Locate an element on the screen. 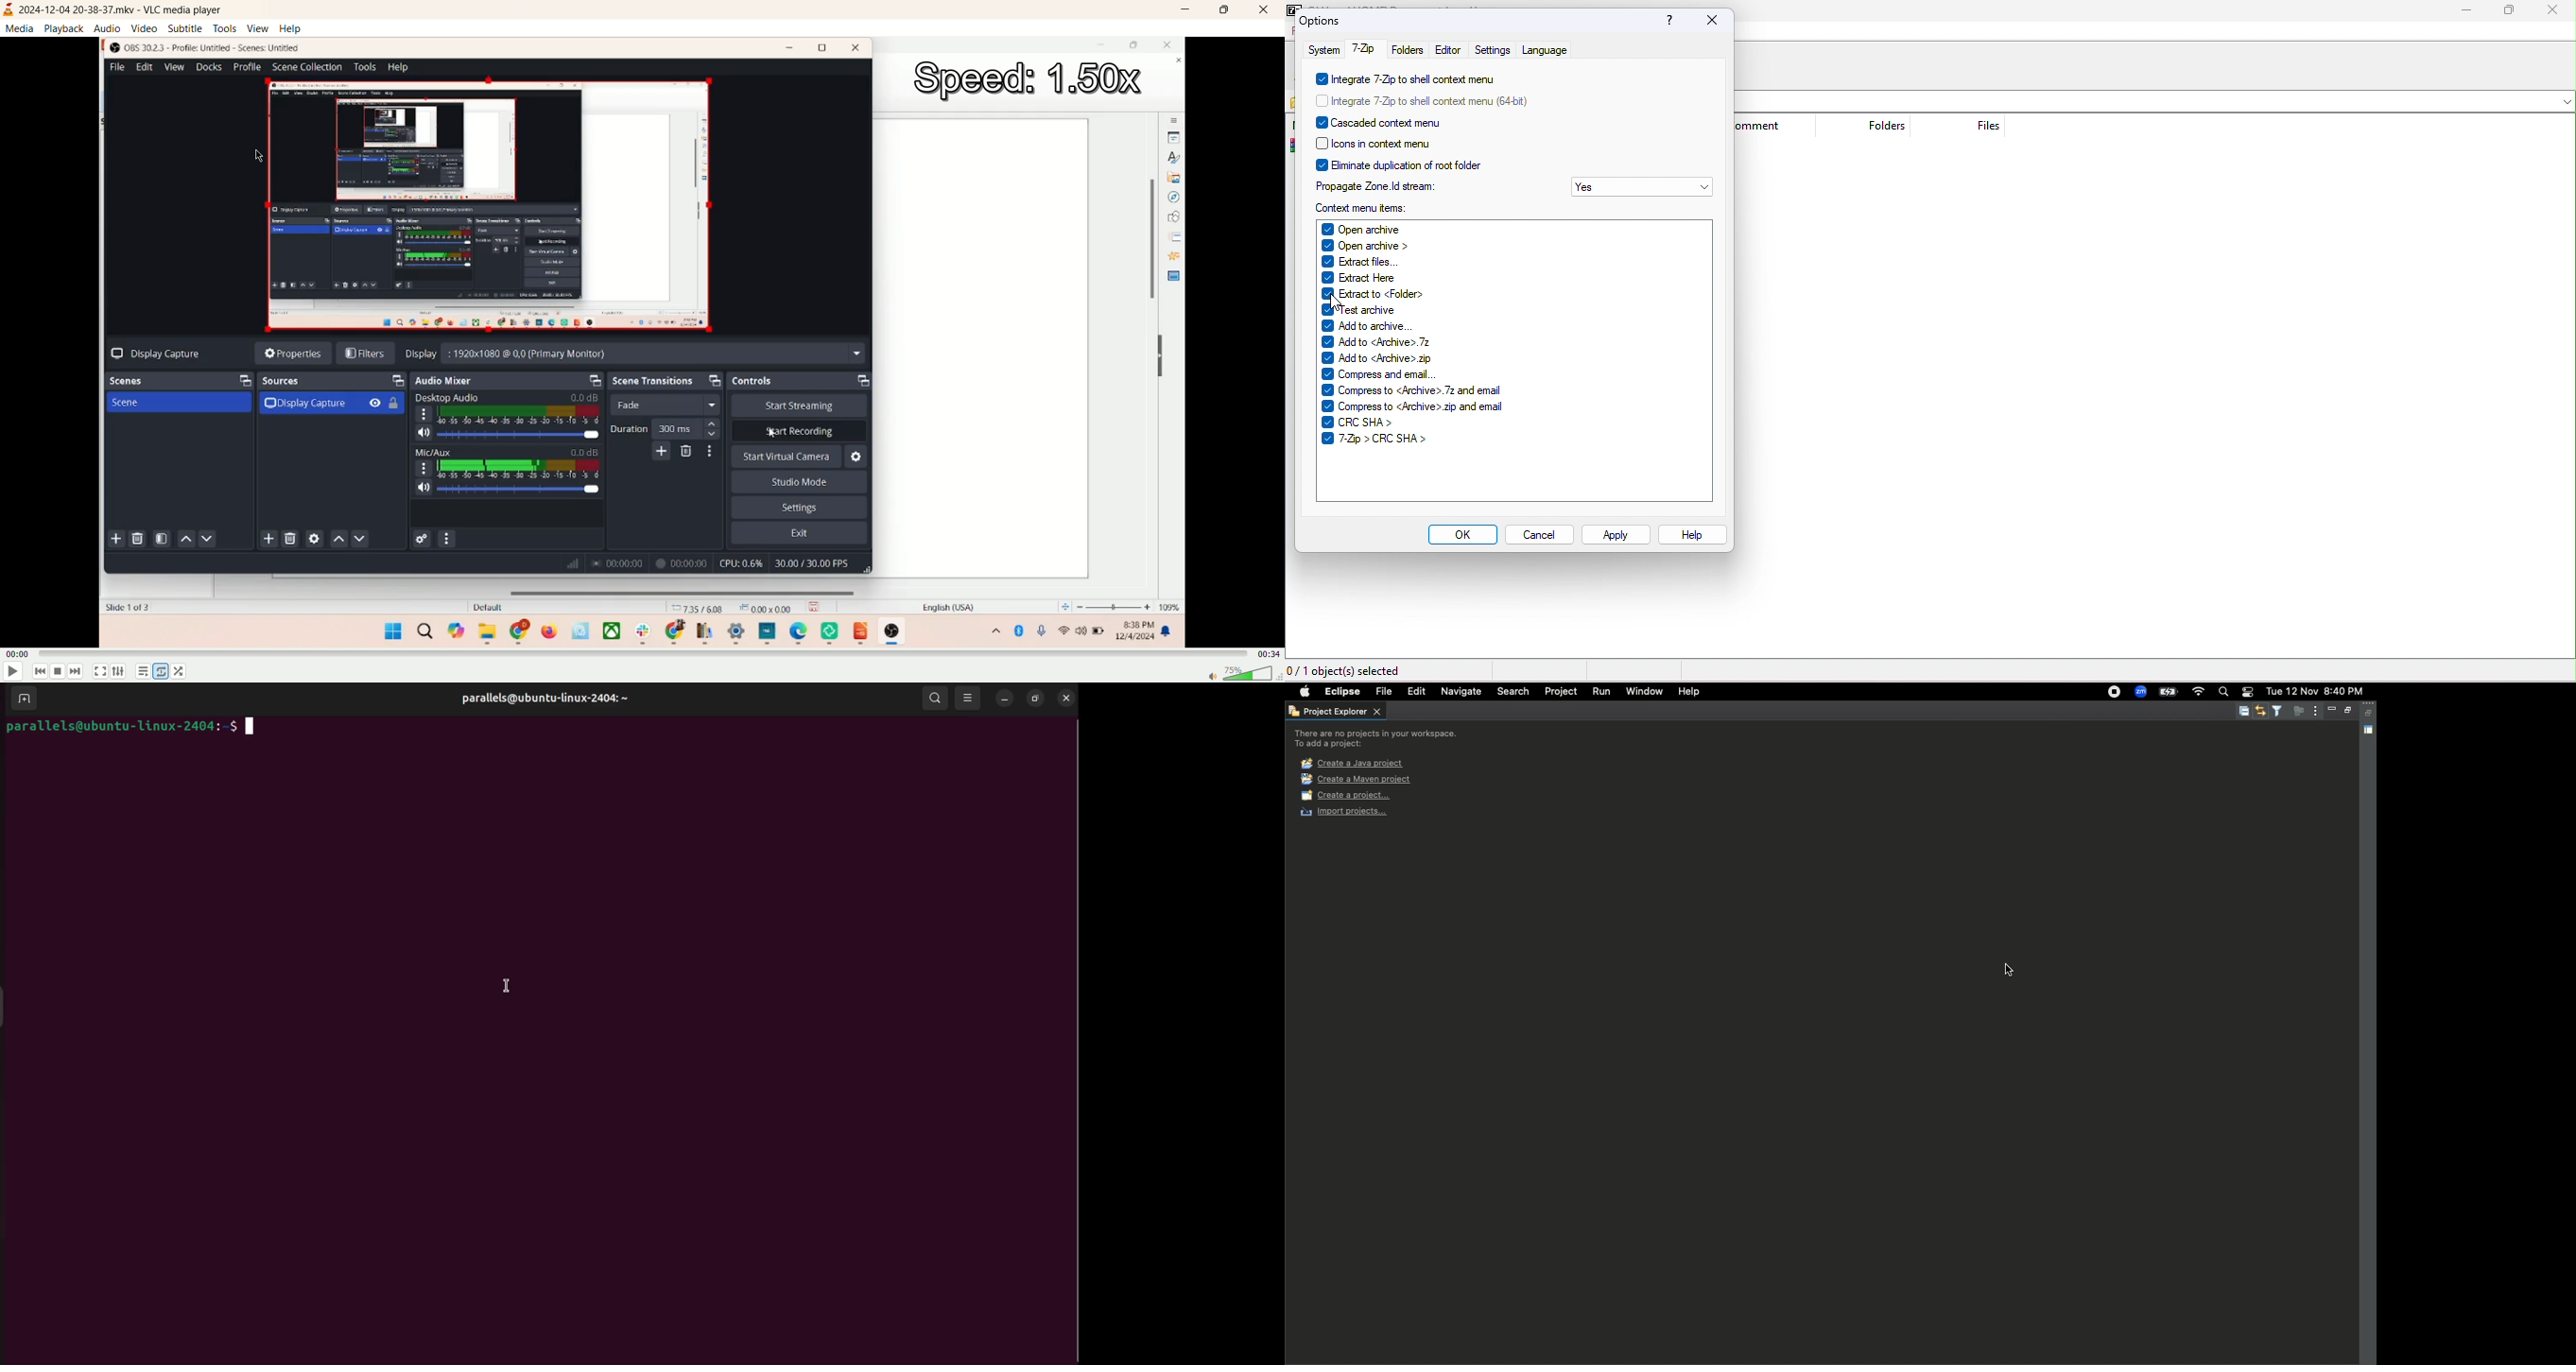 Image resolution: width=2576 pixels, height=1372 pixels. subtitle is located at coordinates (185, 28).